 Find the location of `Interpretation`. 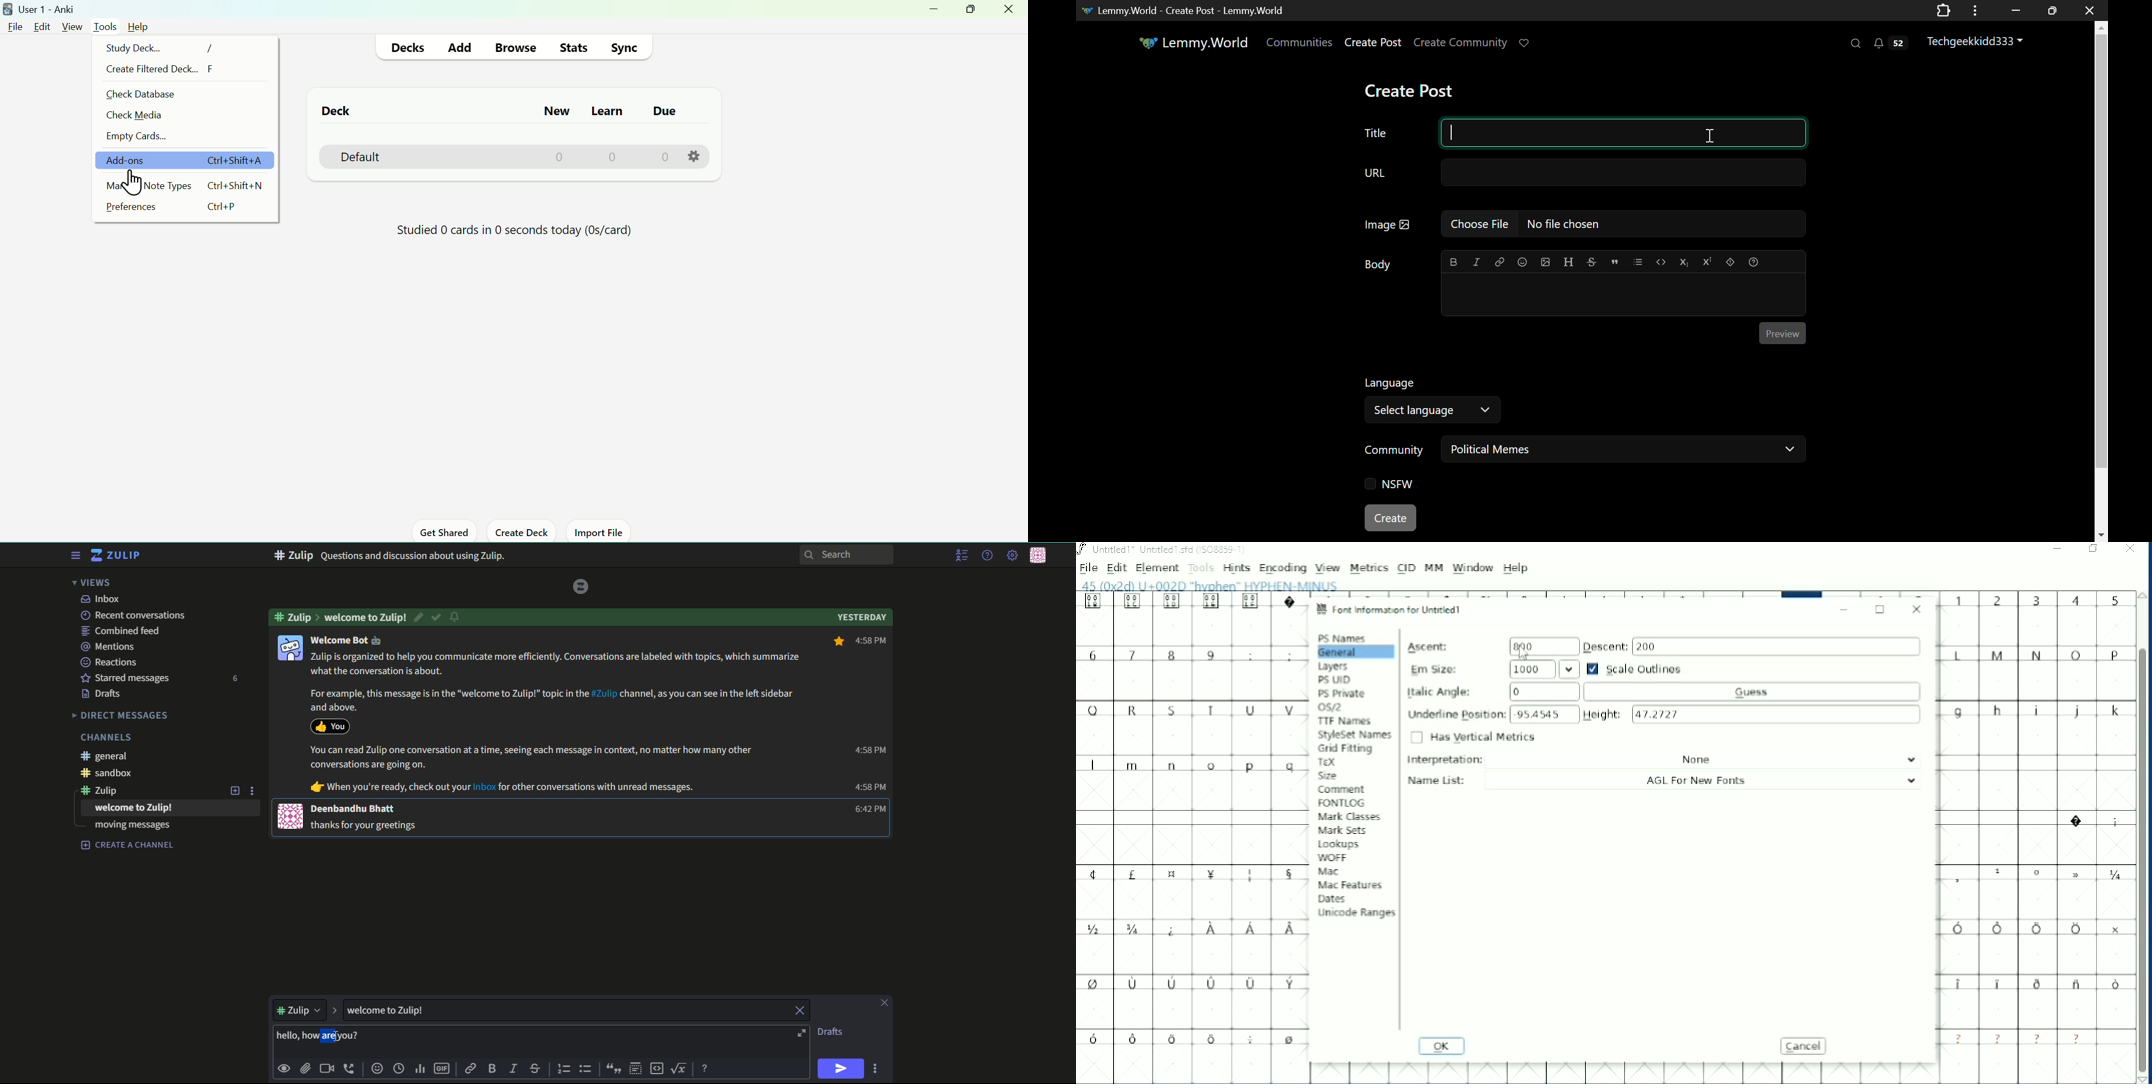

Interpretation is located at coordinates (1666, 760).